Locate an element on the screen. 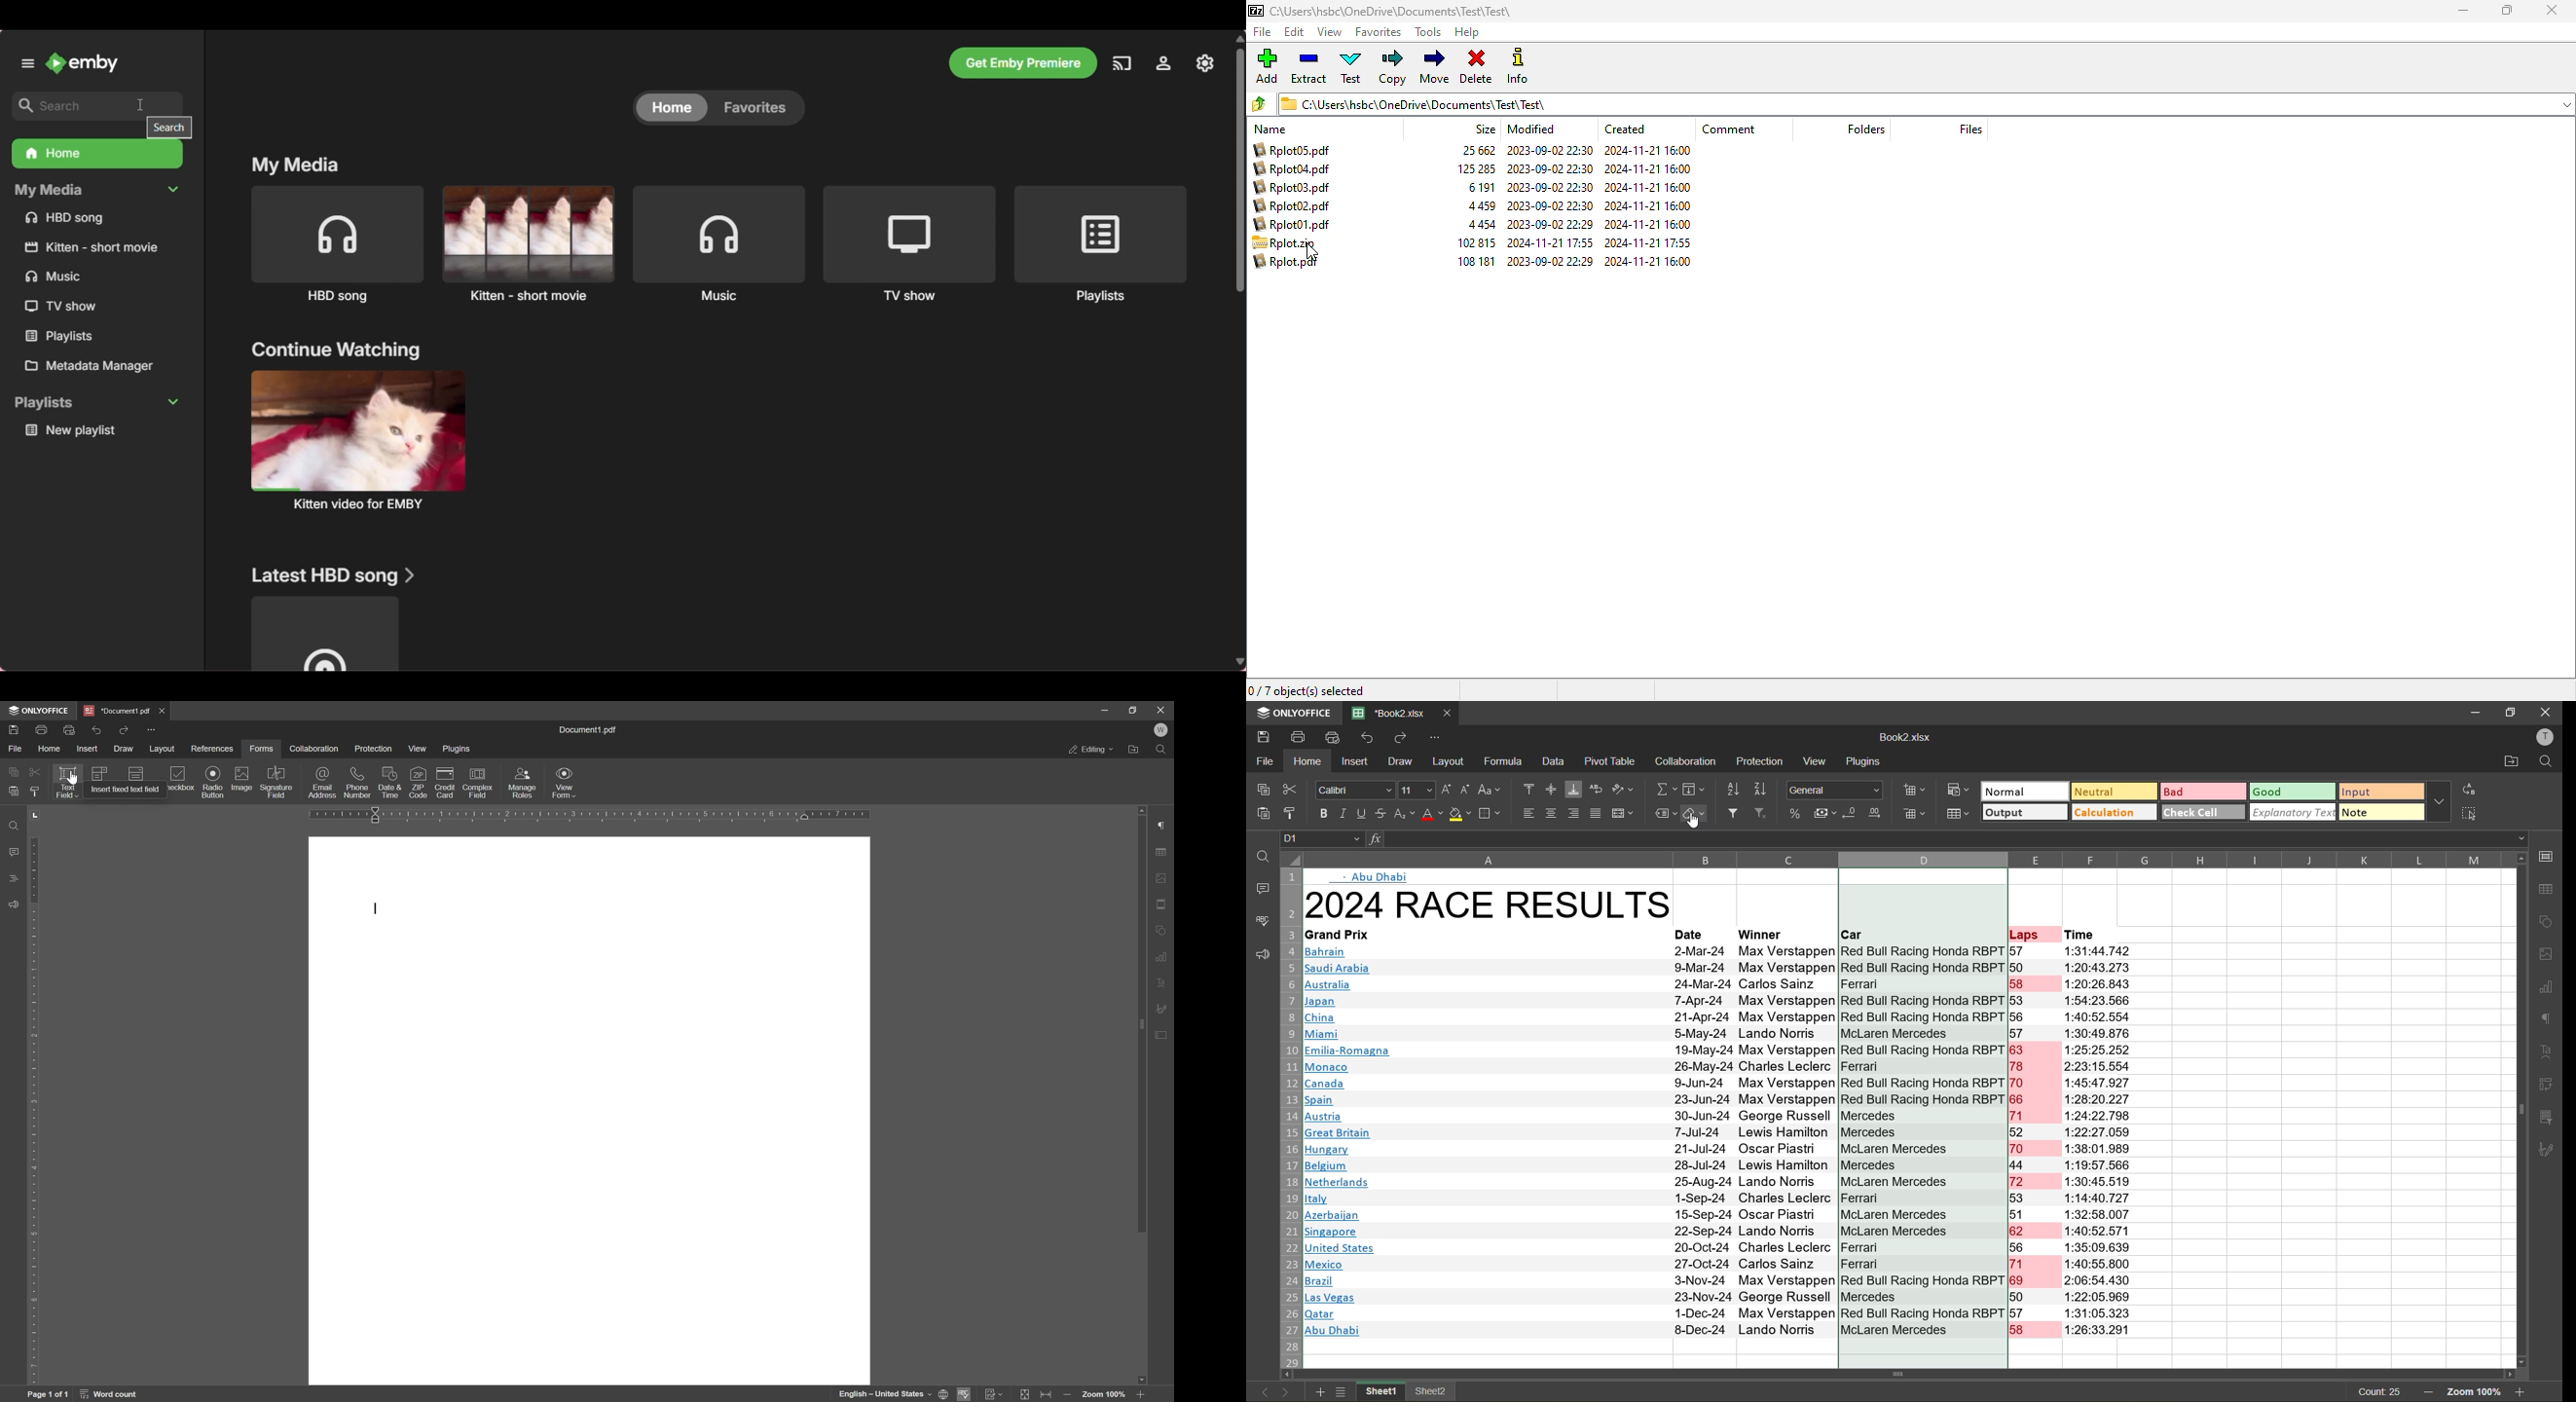 Image resolution: width=2576 pixels, height=1428 pixels. favorites is located at coordinates (1378, 32).